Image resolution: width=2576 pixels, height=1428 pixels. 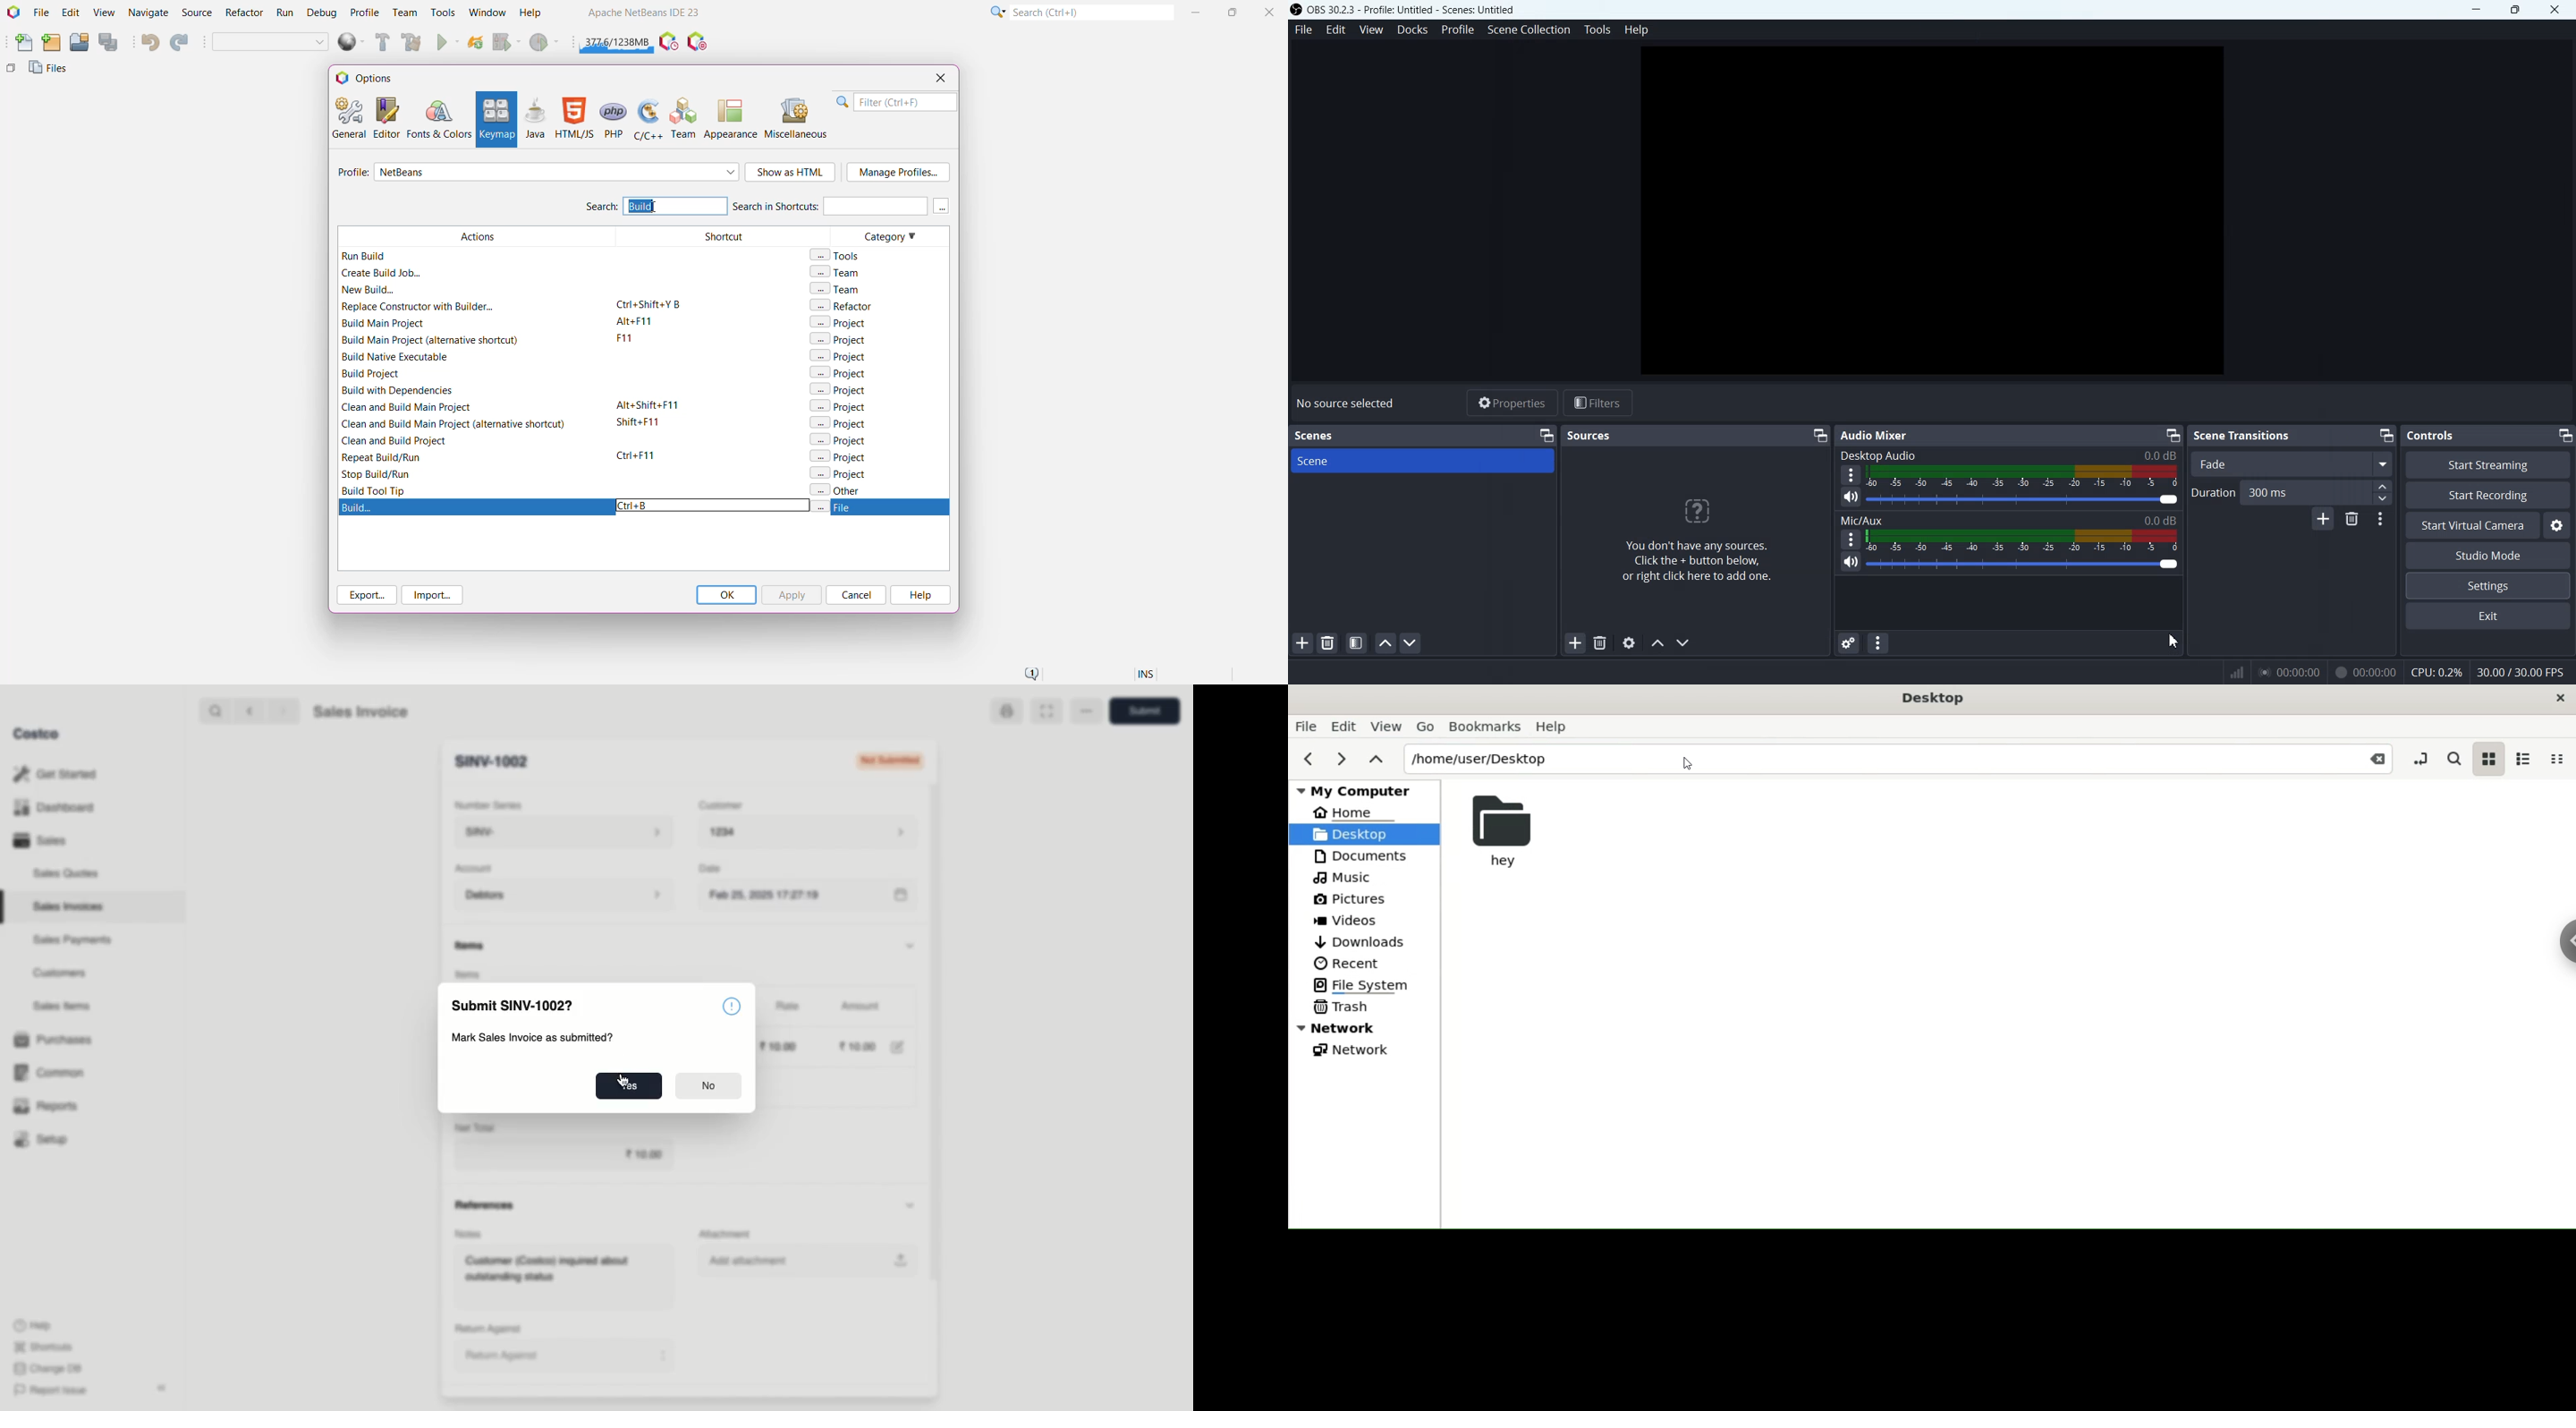 What do you see at coordinates (565, 896) in the screenshot?
I see `Debtors` at bounding box center [565, 896].